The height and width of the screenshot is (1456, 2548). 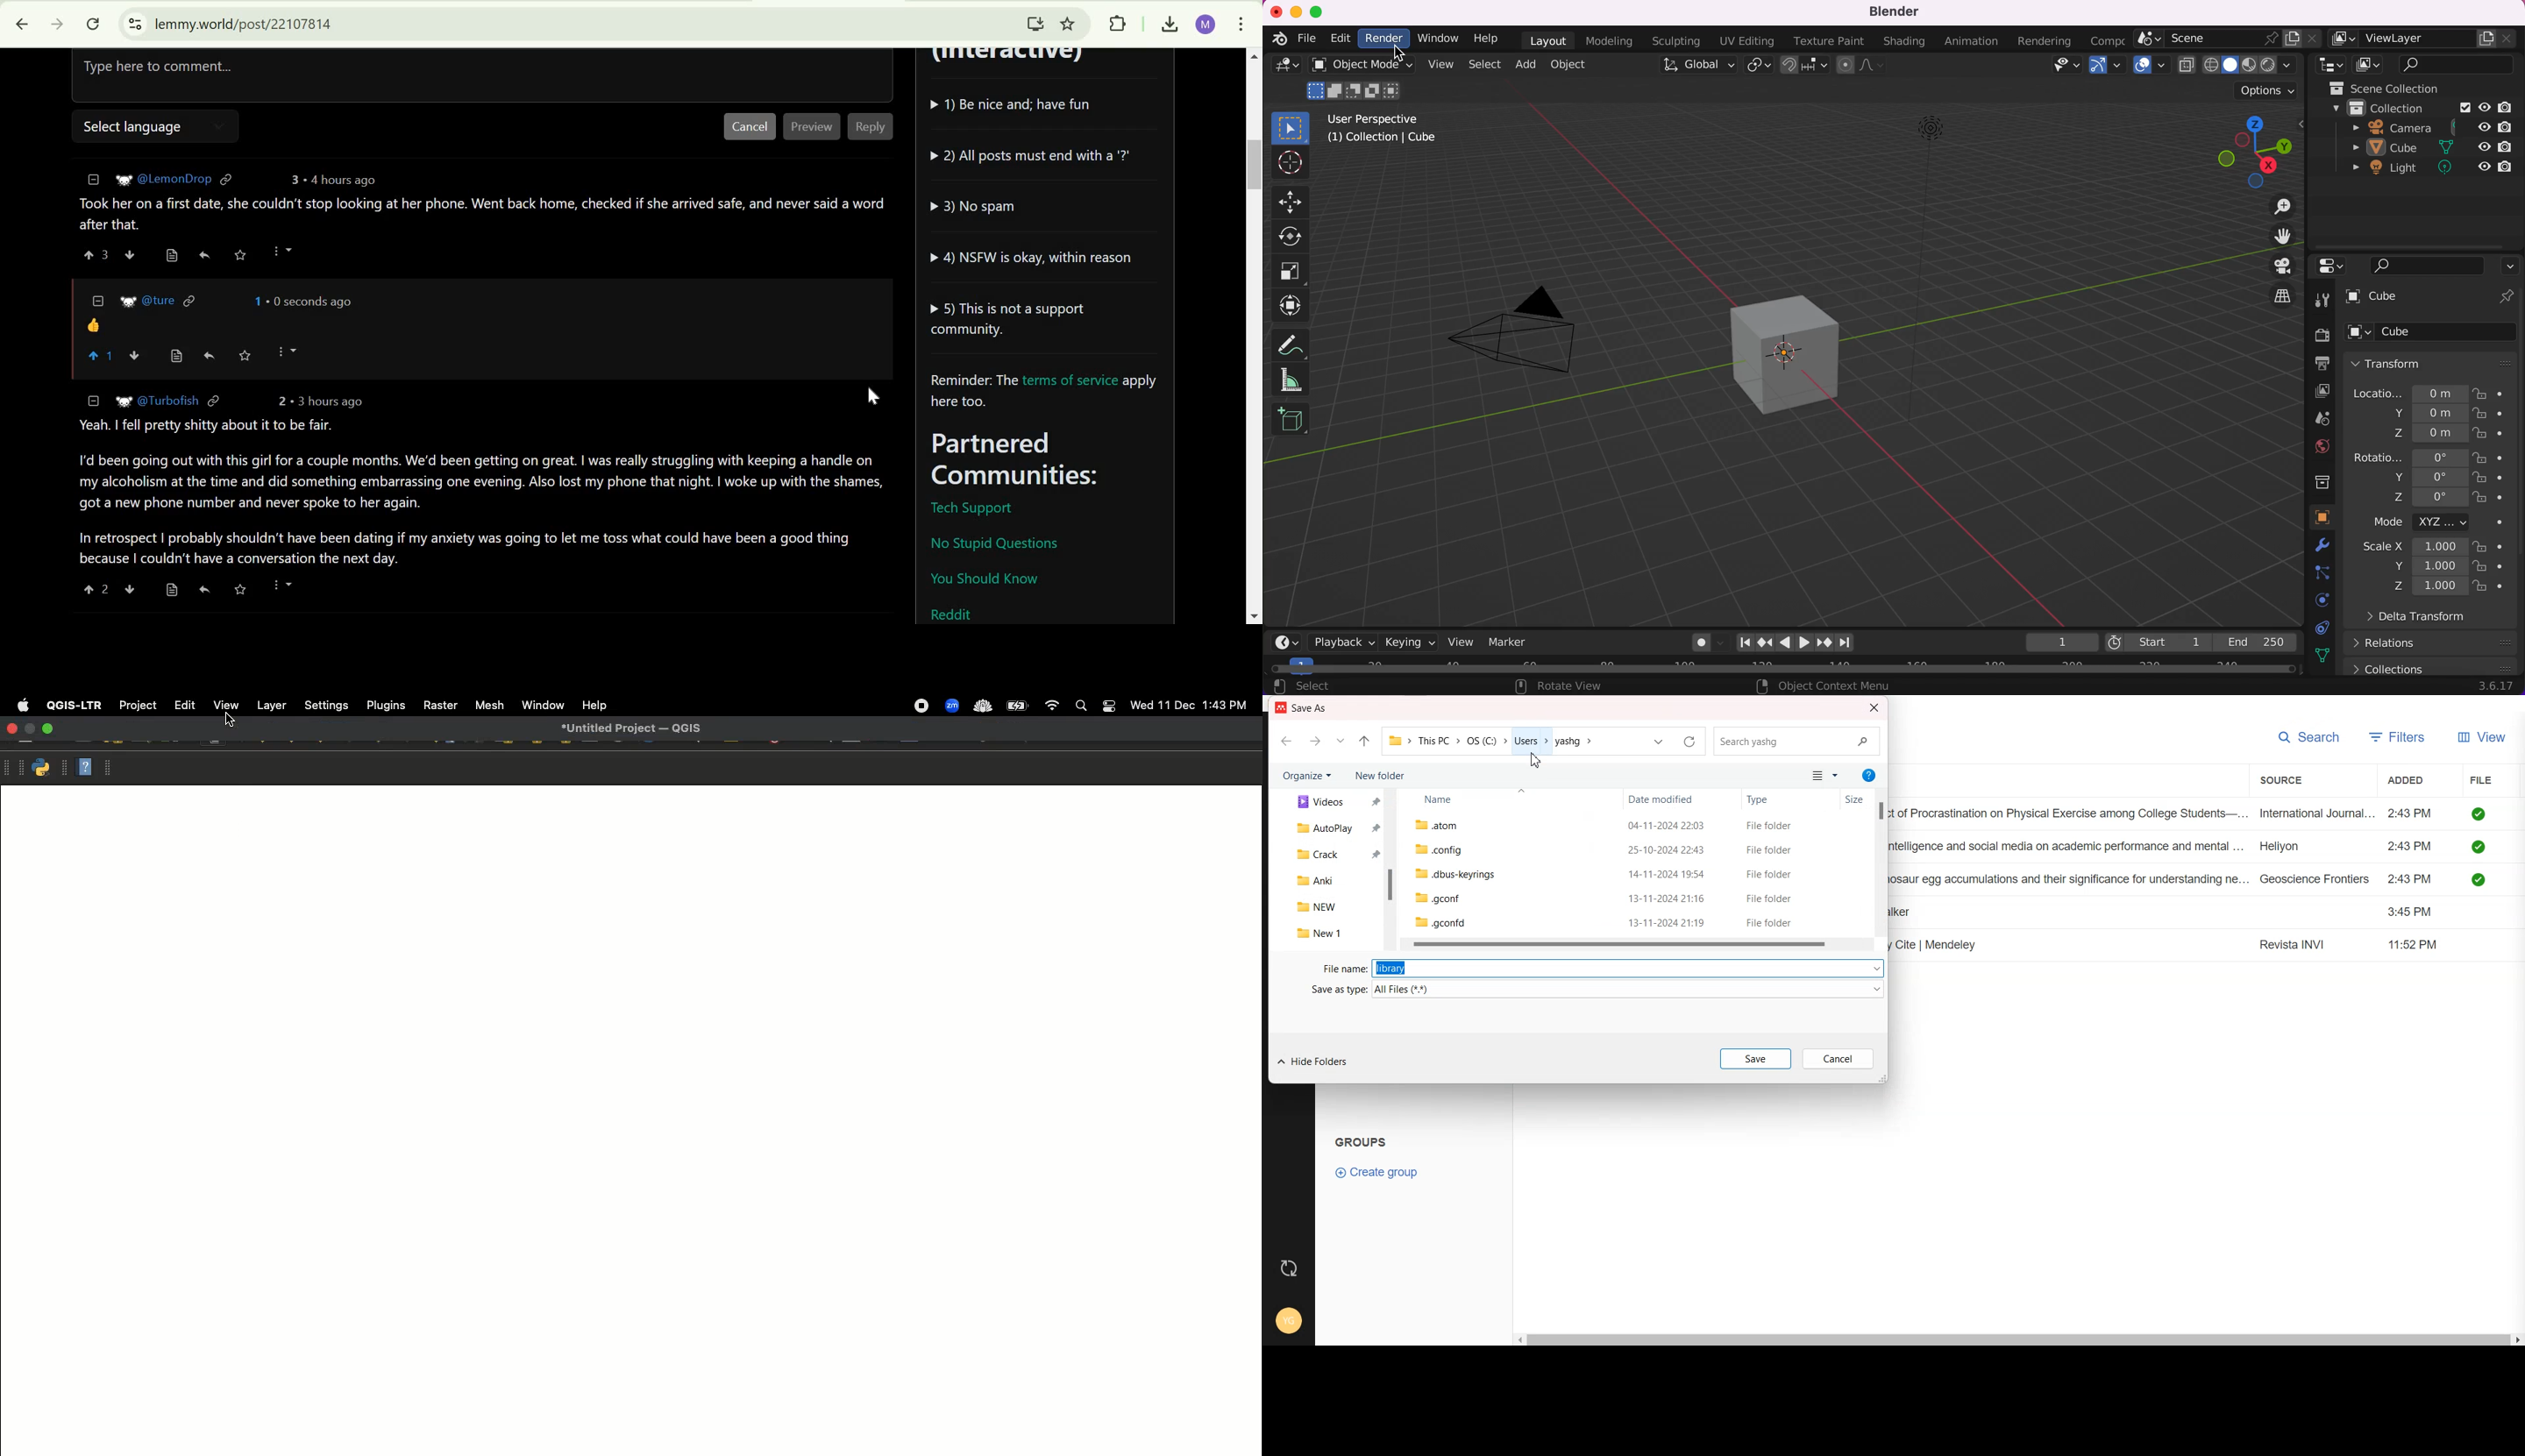 What do you see at coordinates (1670, 874) in the screenshot?
I see `14-11-2024 19:54` at bounding box center [1670, 874].